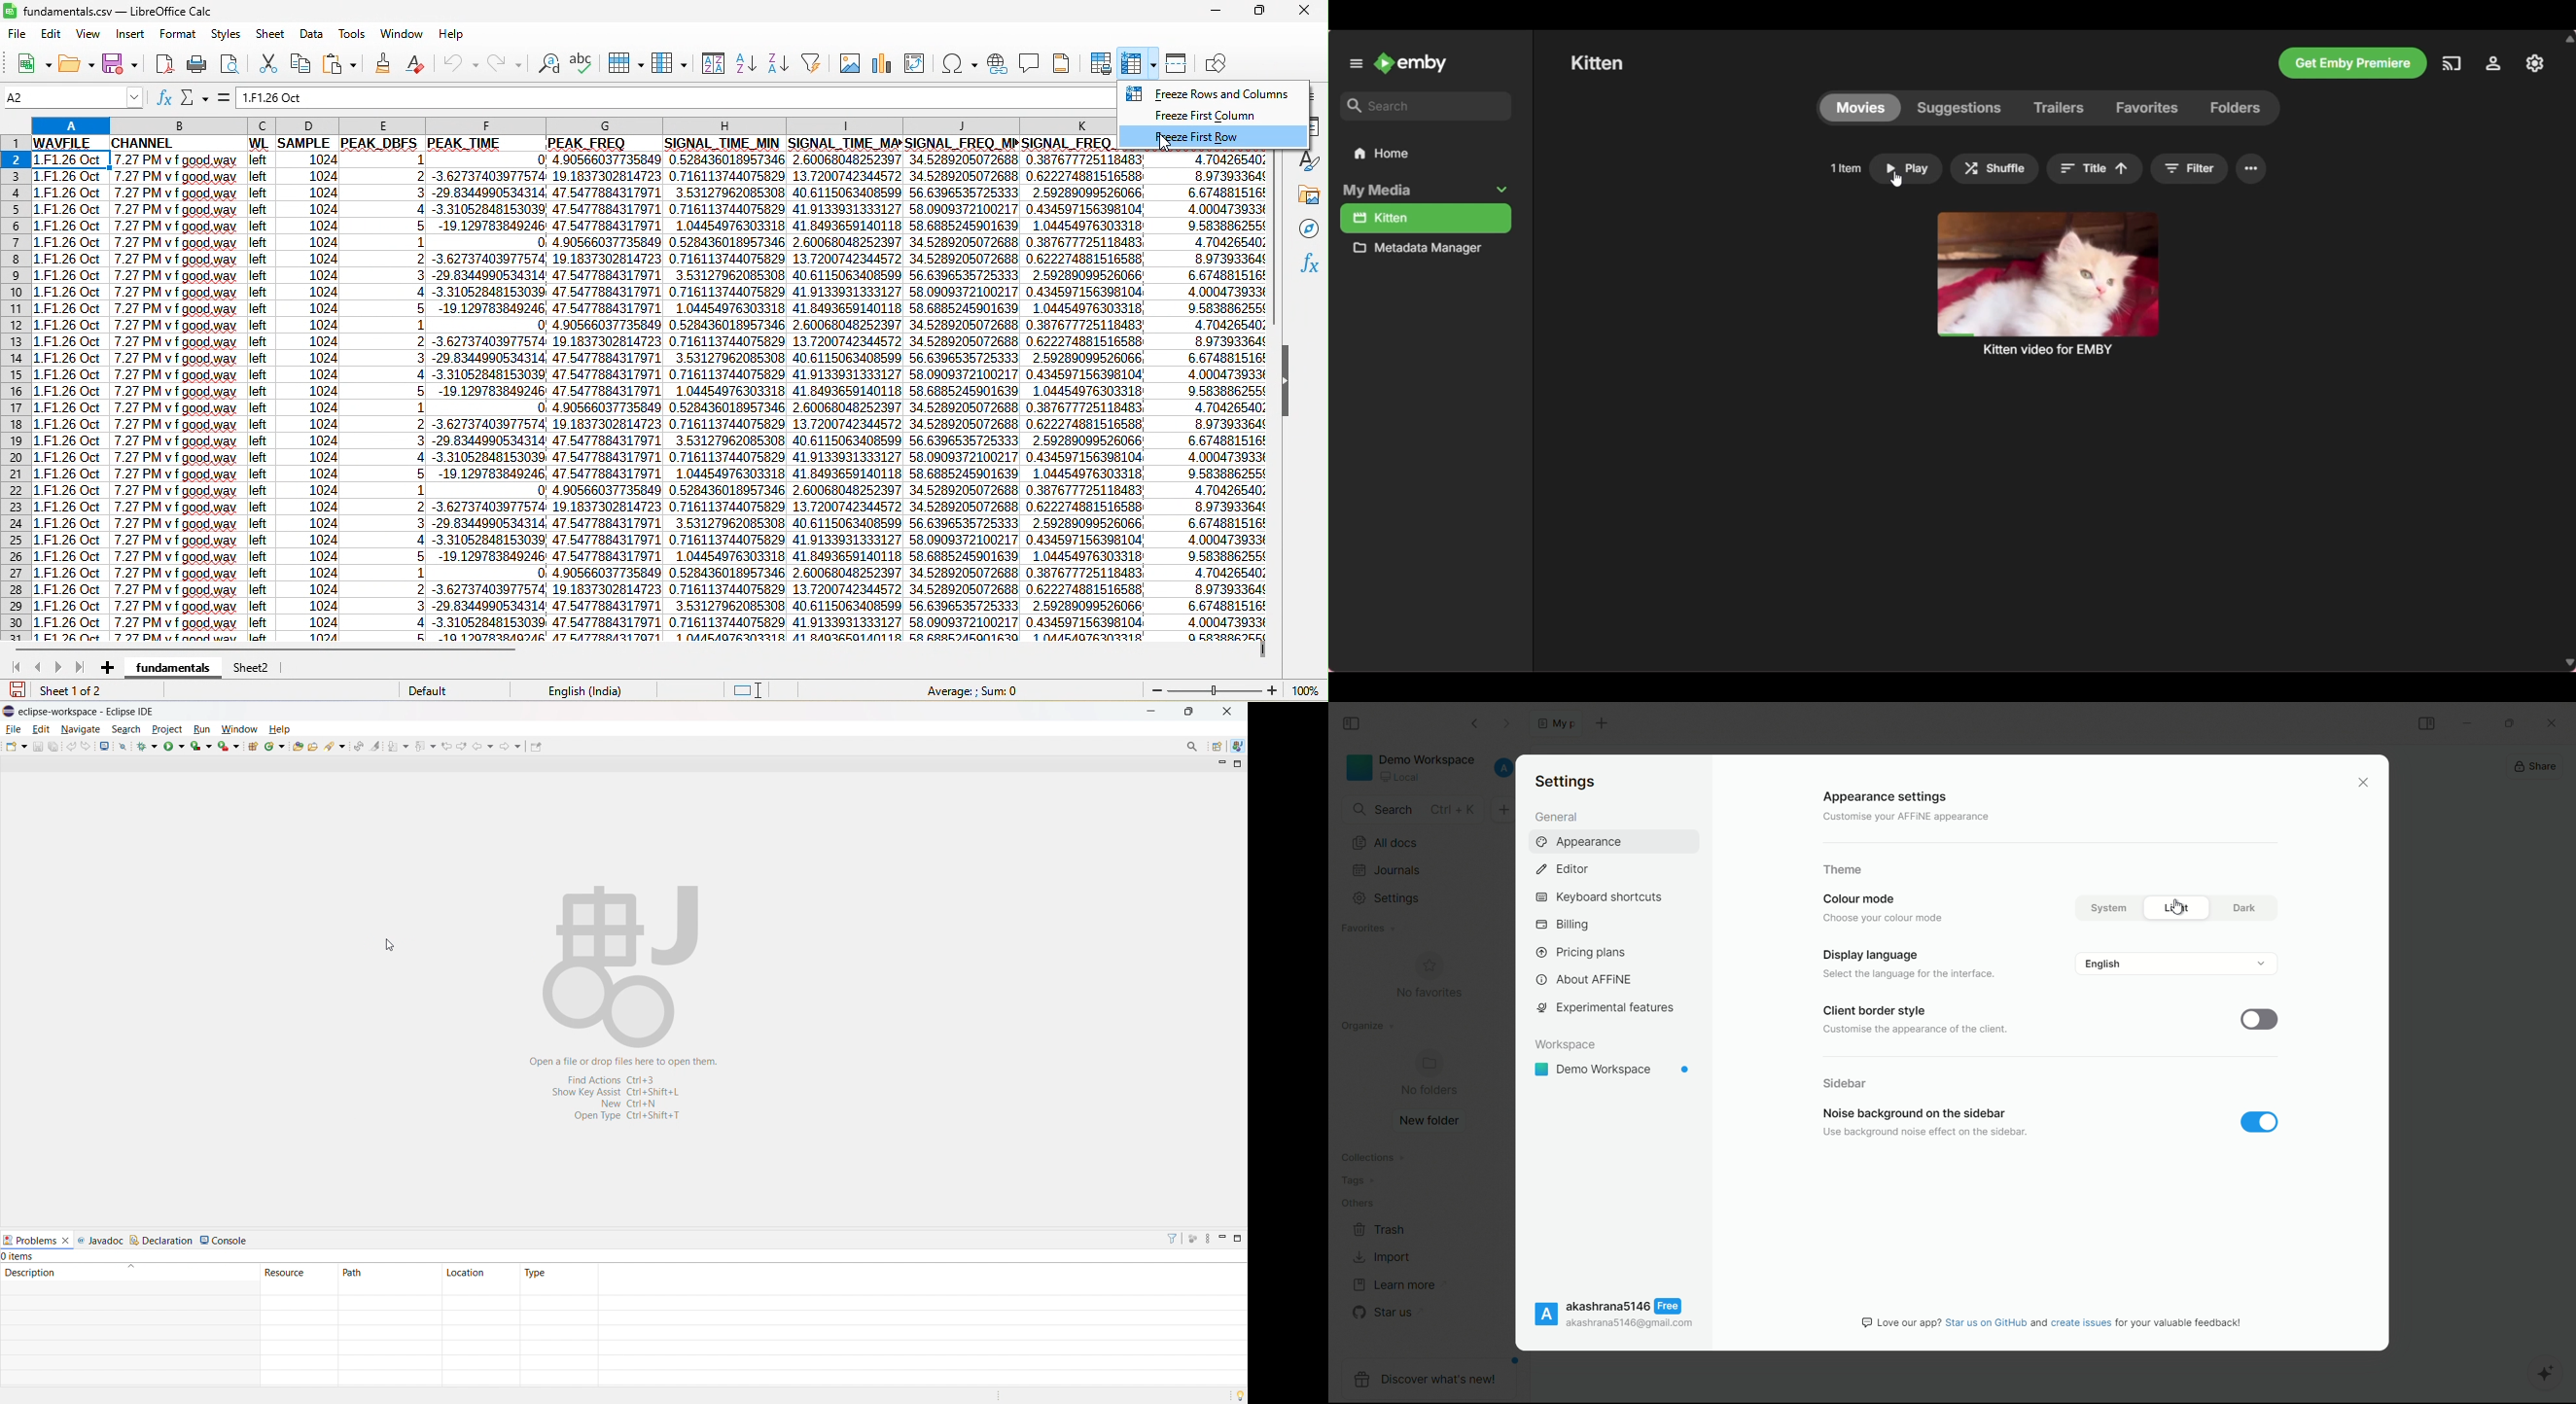  What do you see at coordinates (2180, 908) in the screenshot?
I see `light` at bounding box center [2180, 908].